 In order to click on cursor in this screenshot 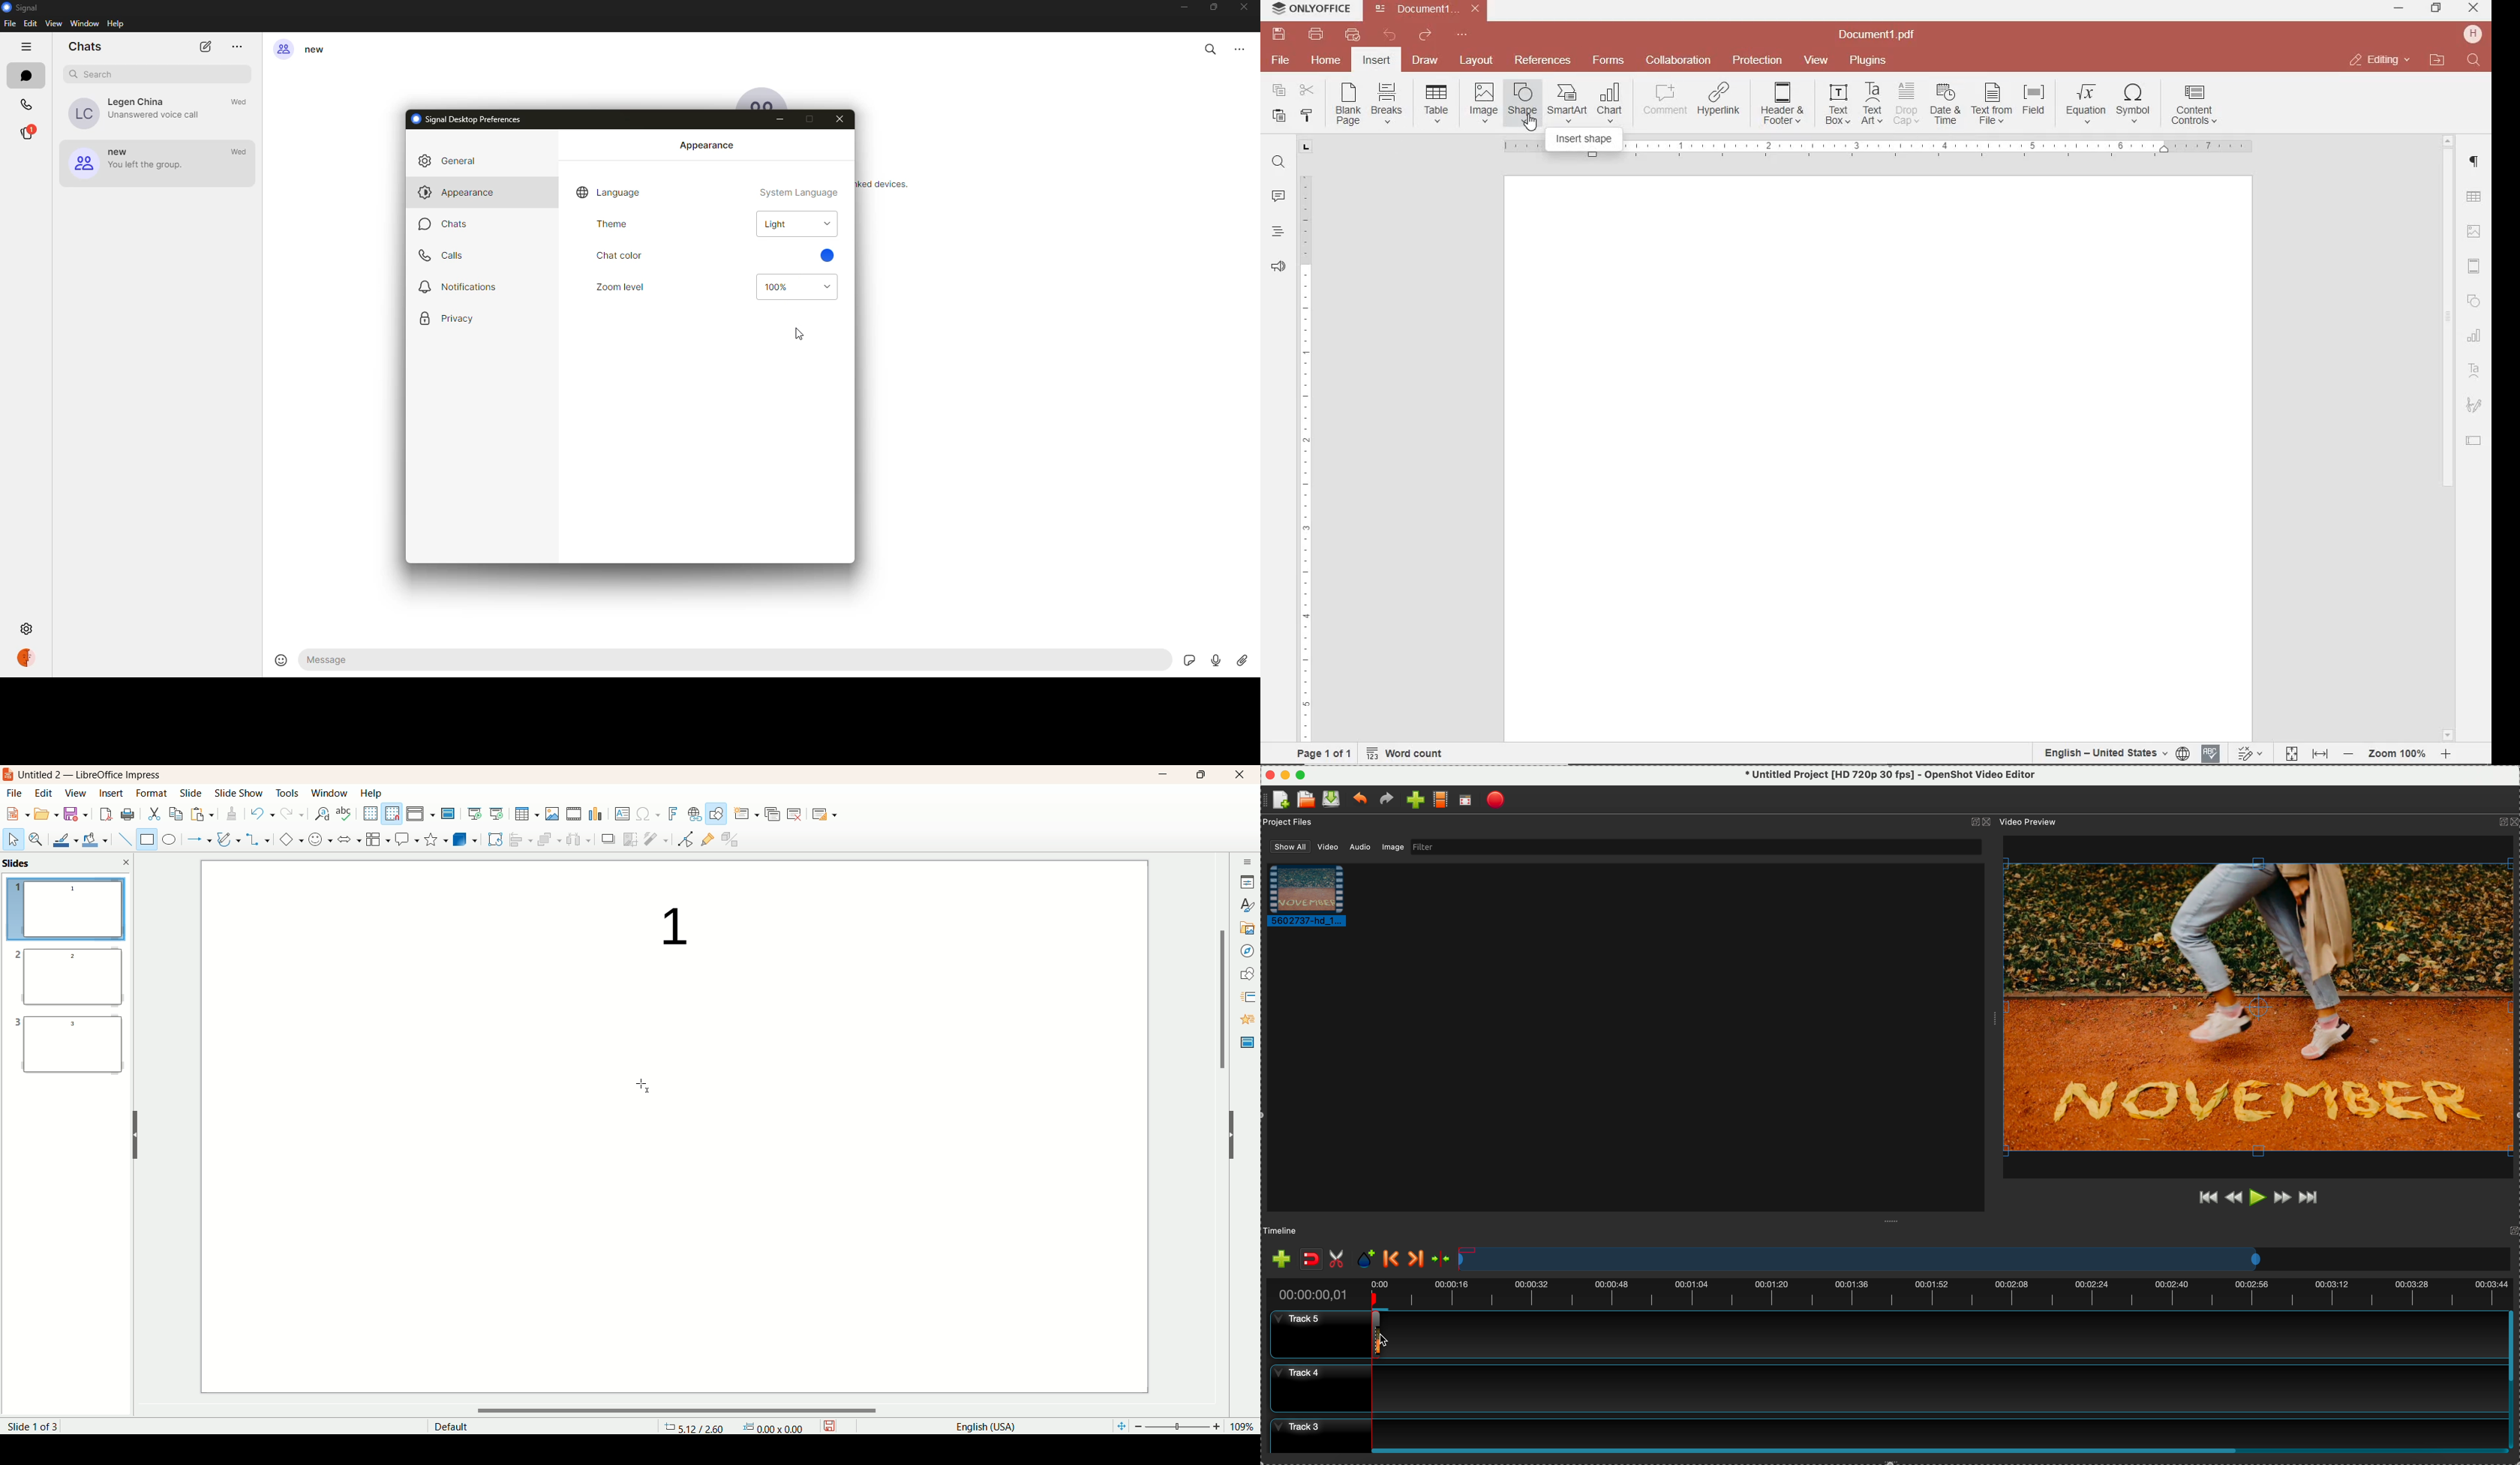, I will do `click(1531, 124)`.